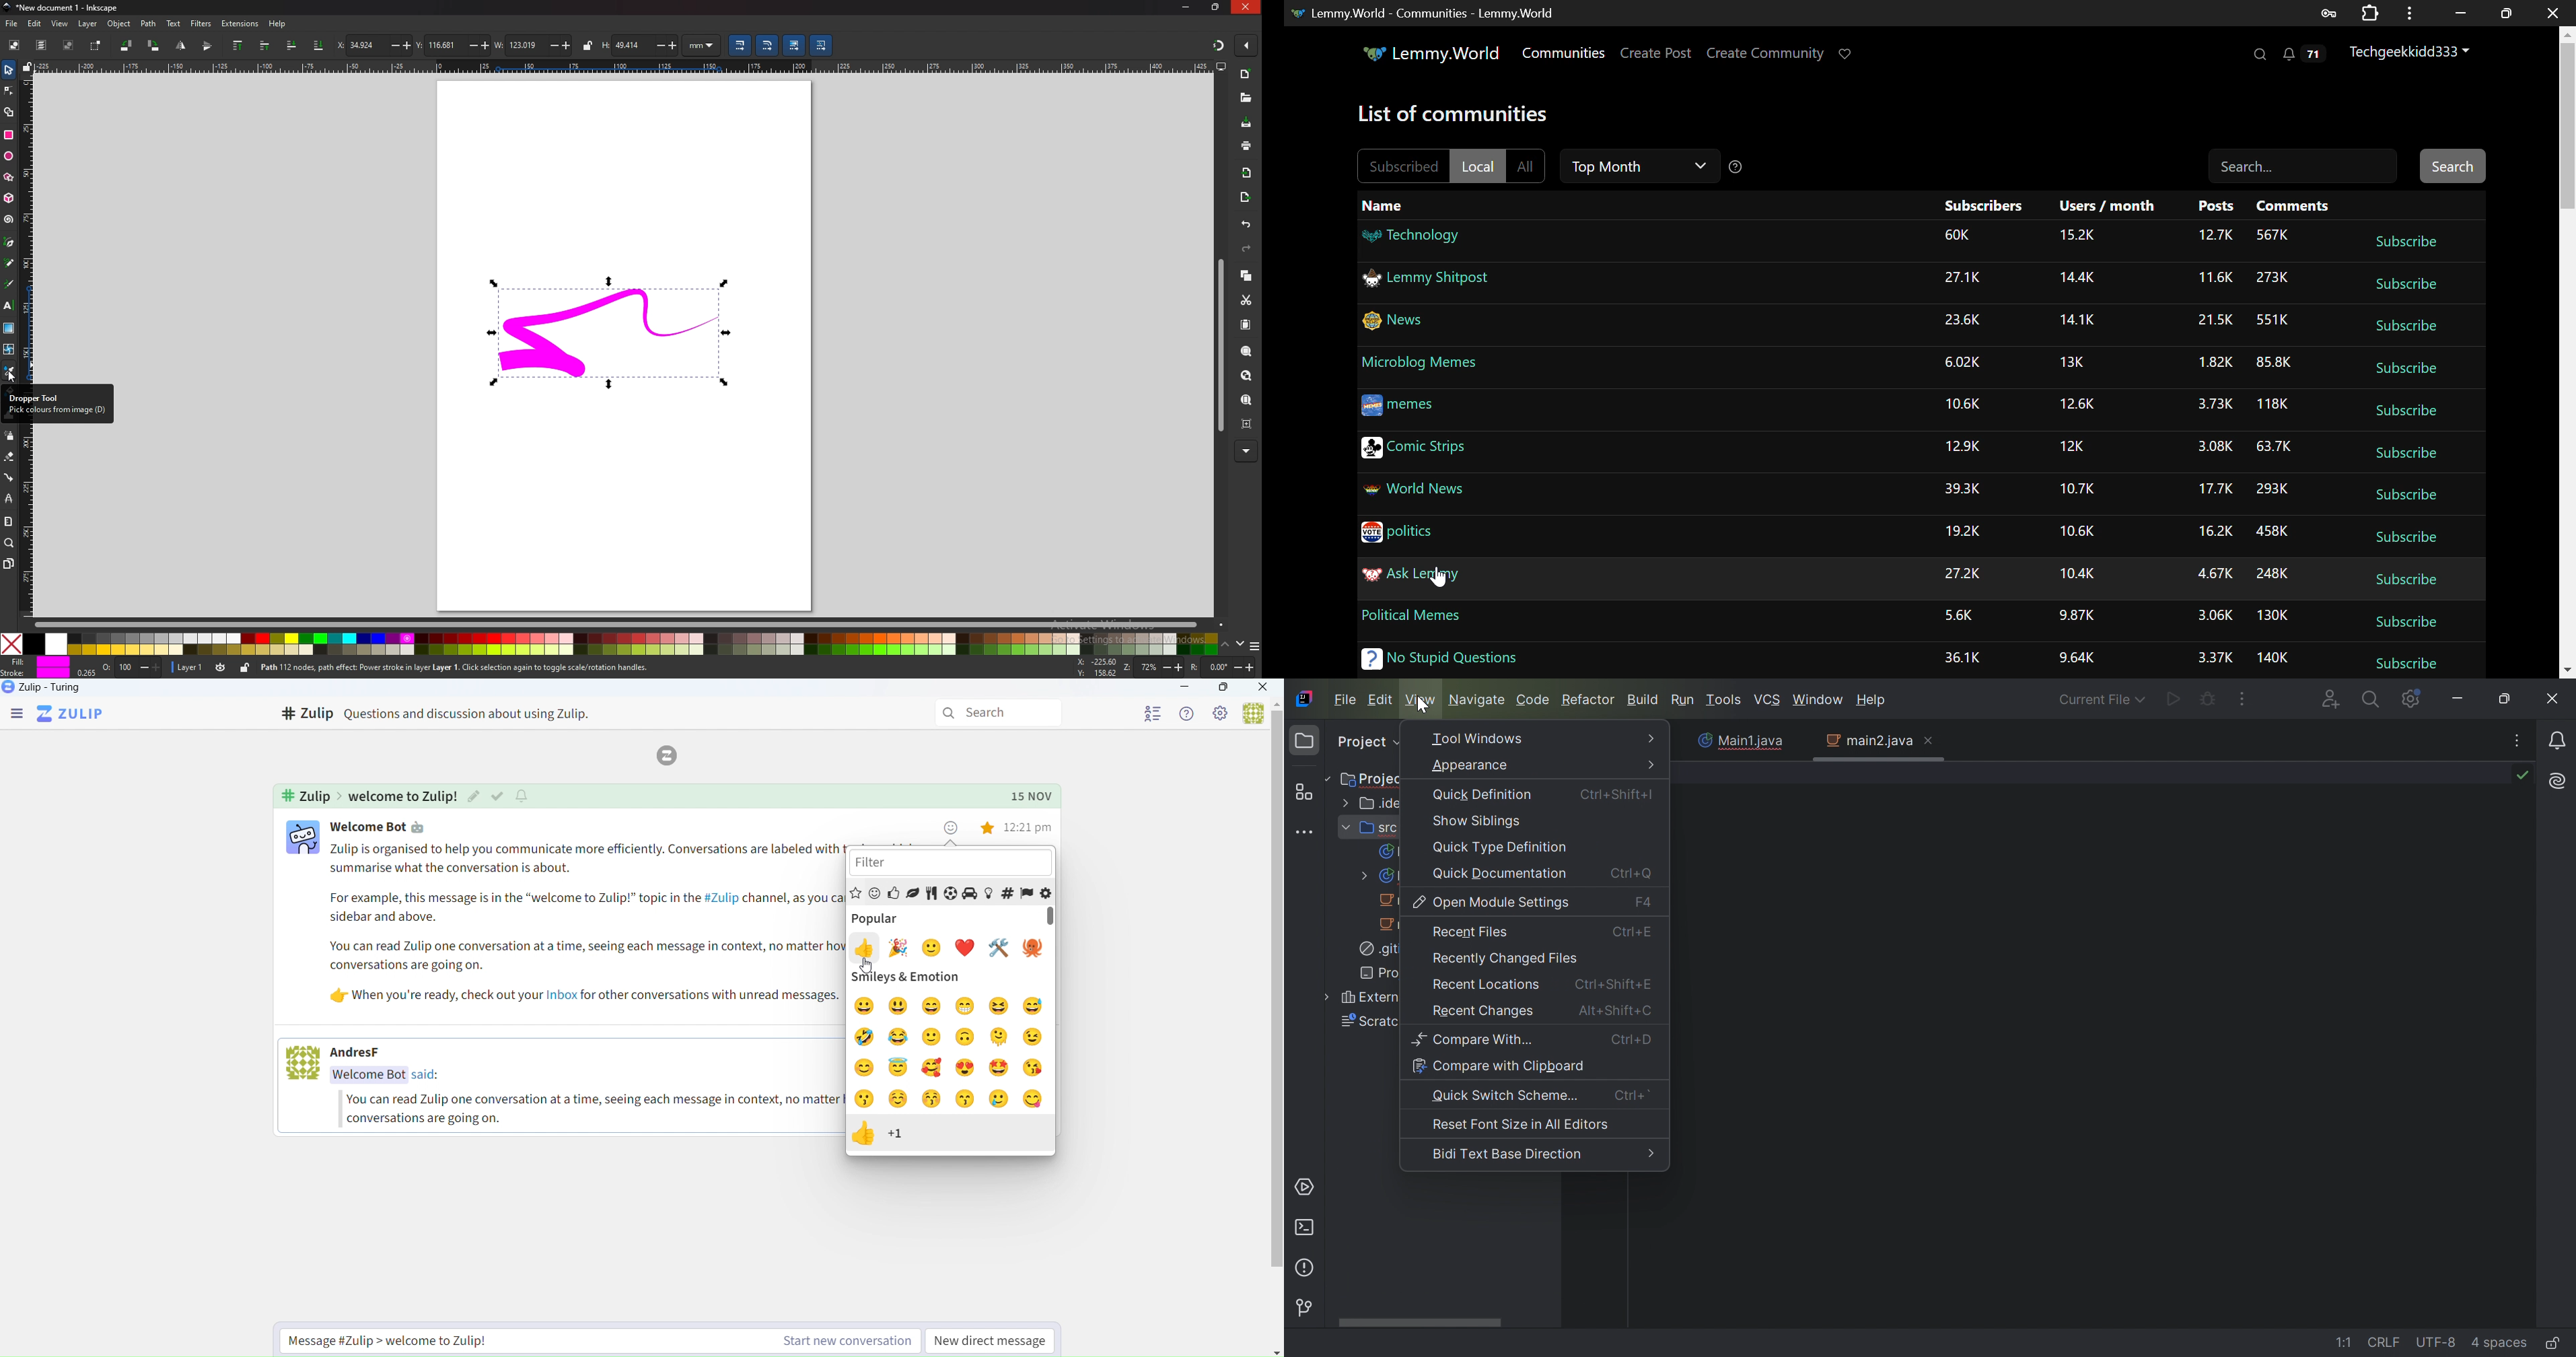  I want to click on Search, so click(993, 711).